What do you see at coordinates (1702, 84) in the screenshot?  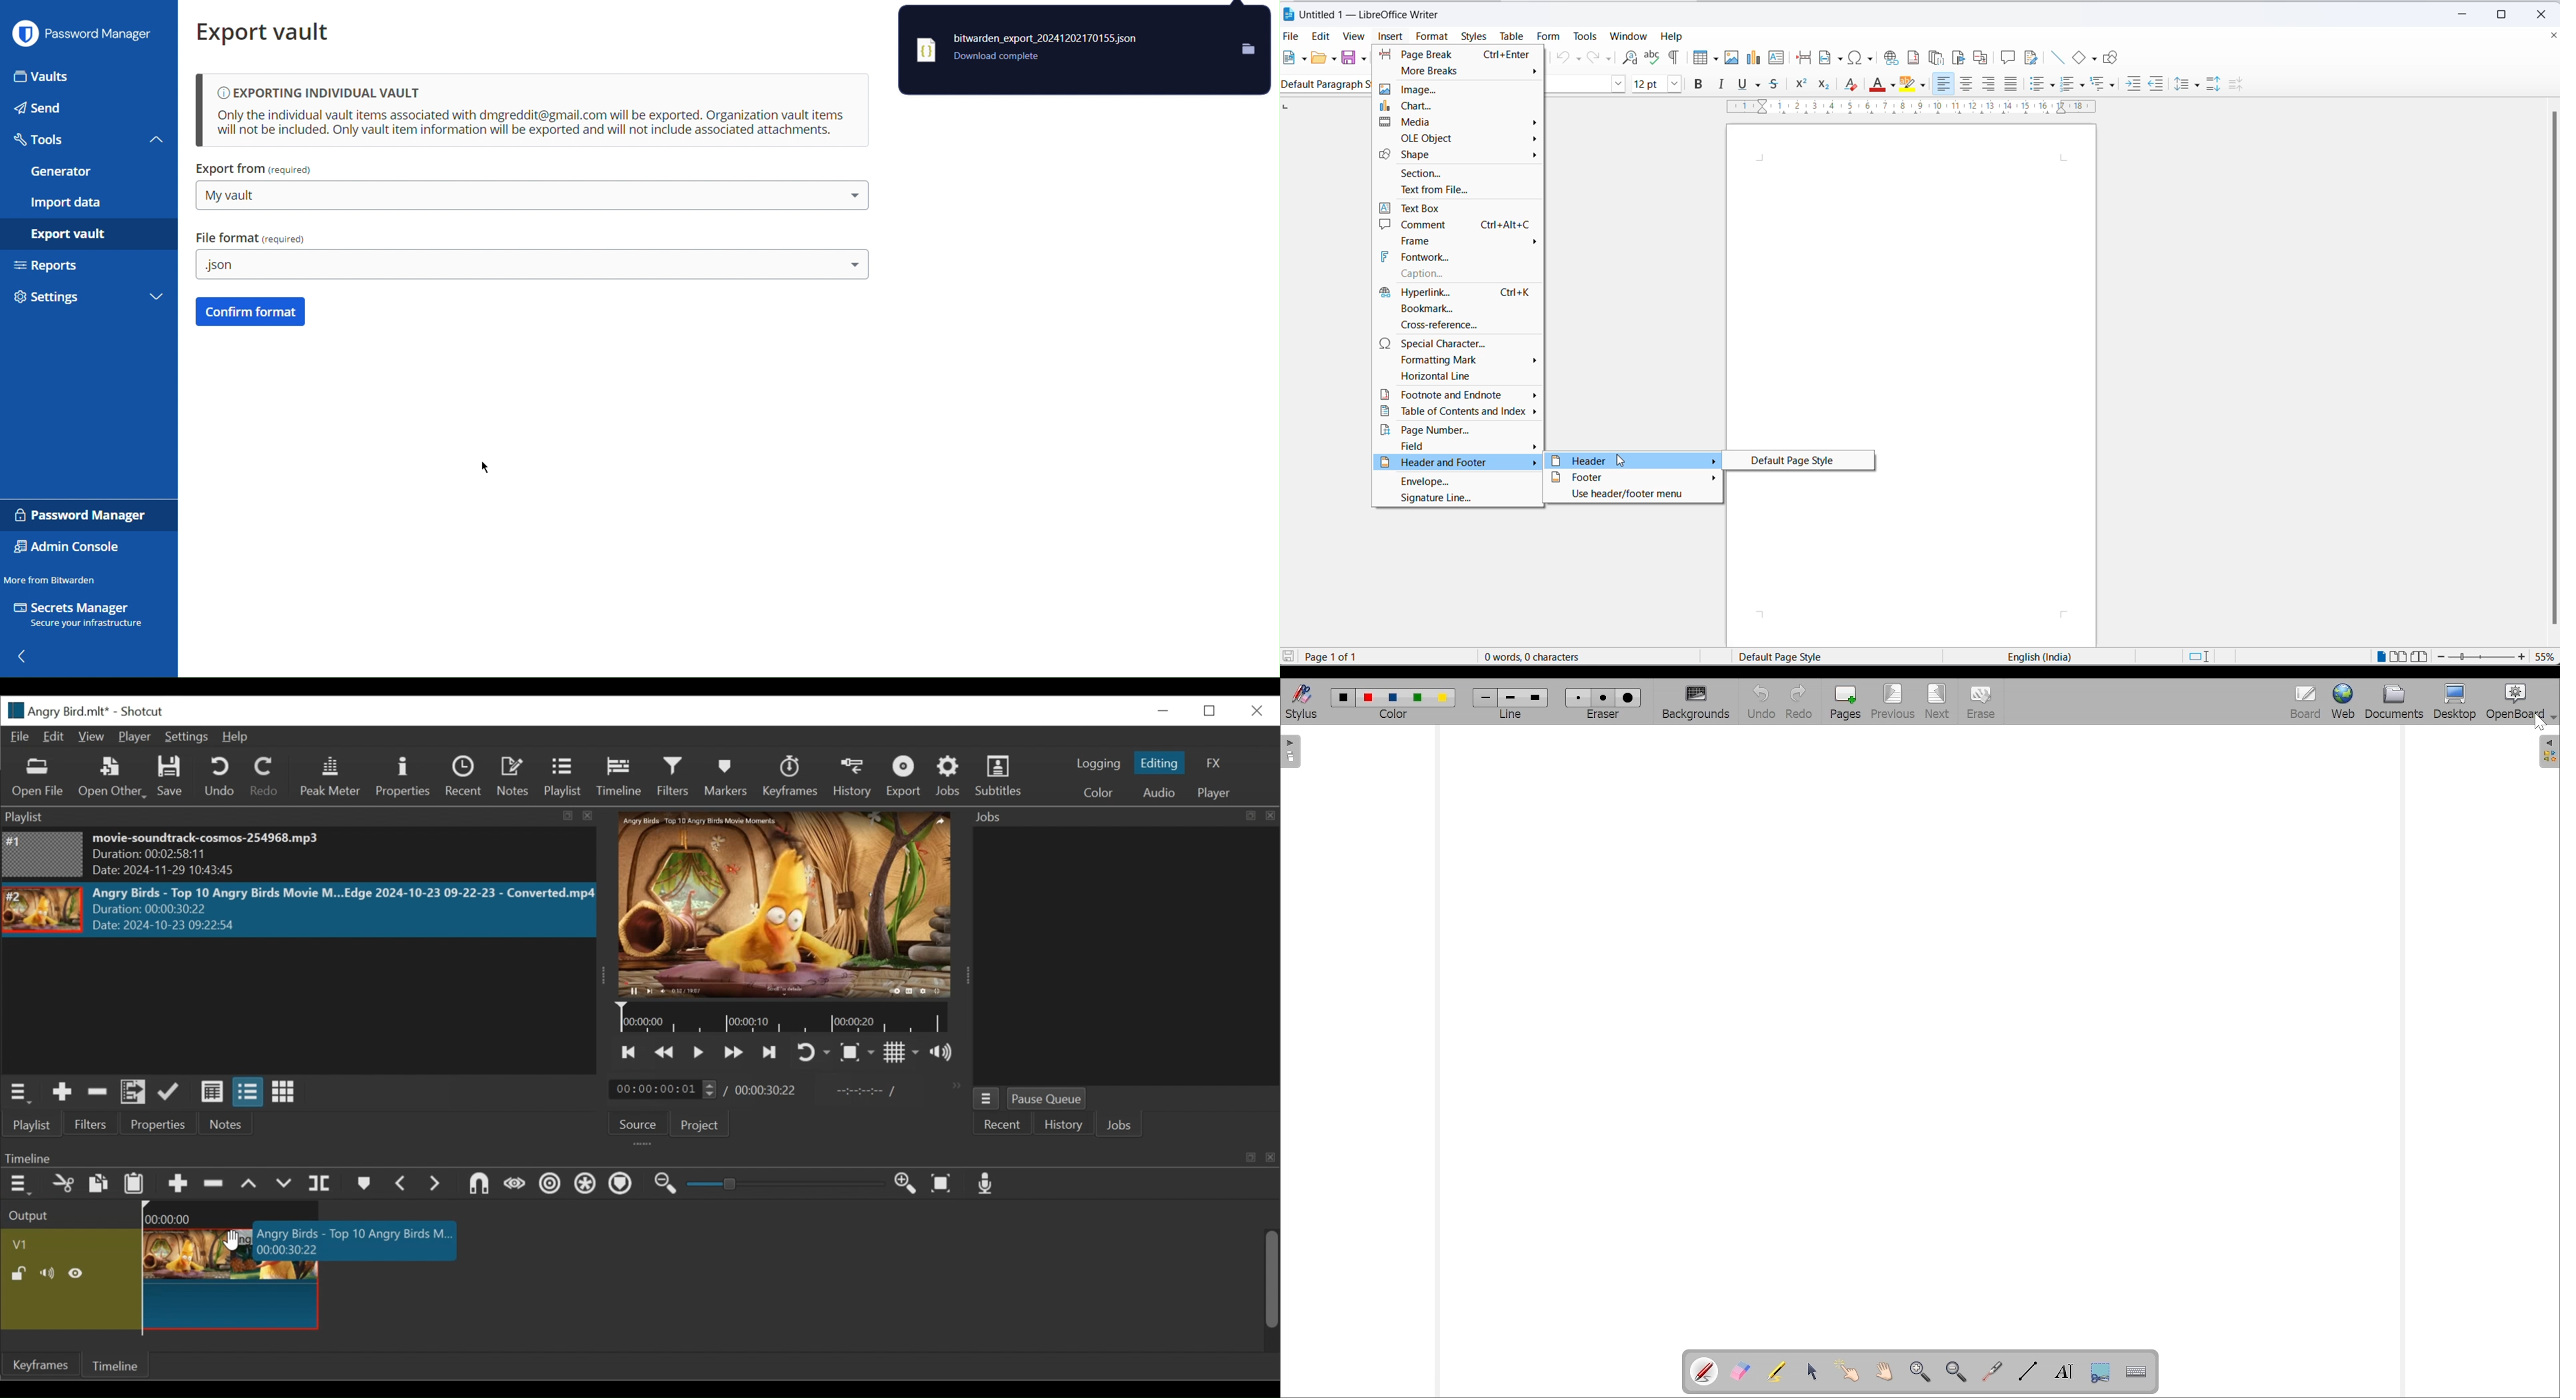 I see `bold` at bounding box center [1702, 84].